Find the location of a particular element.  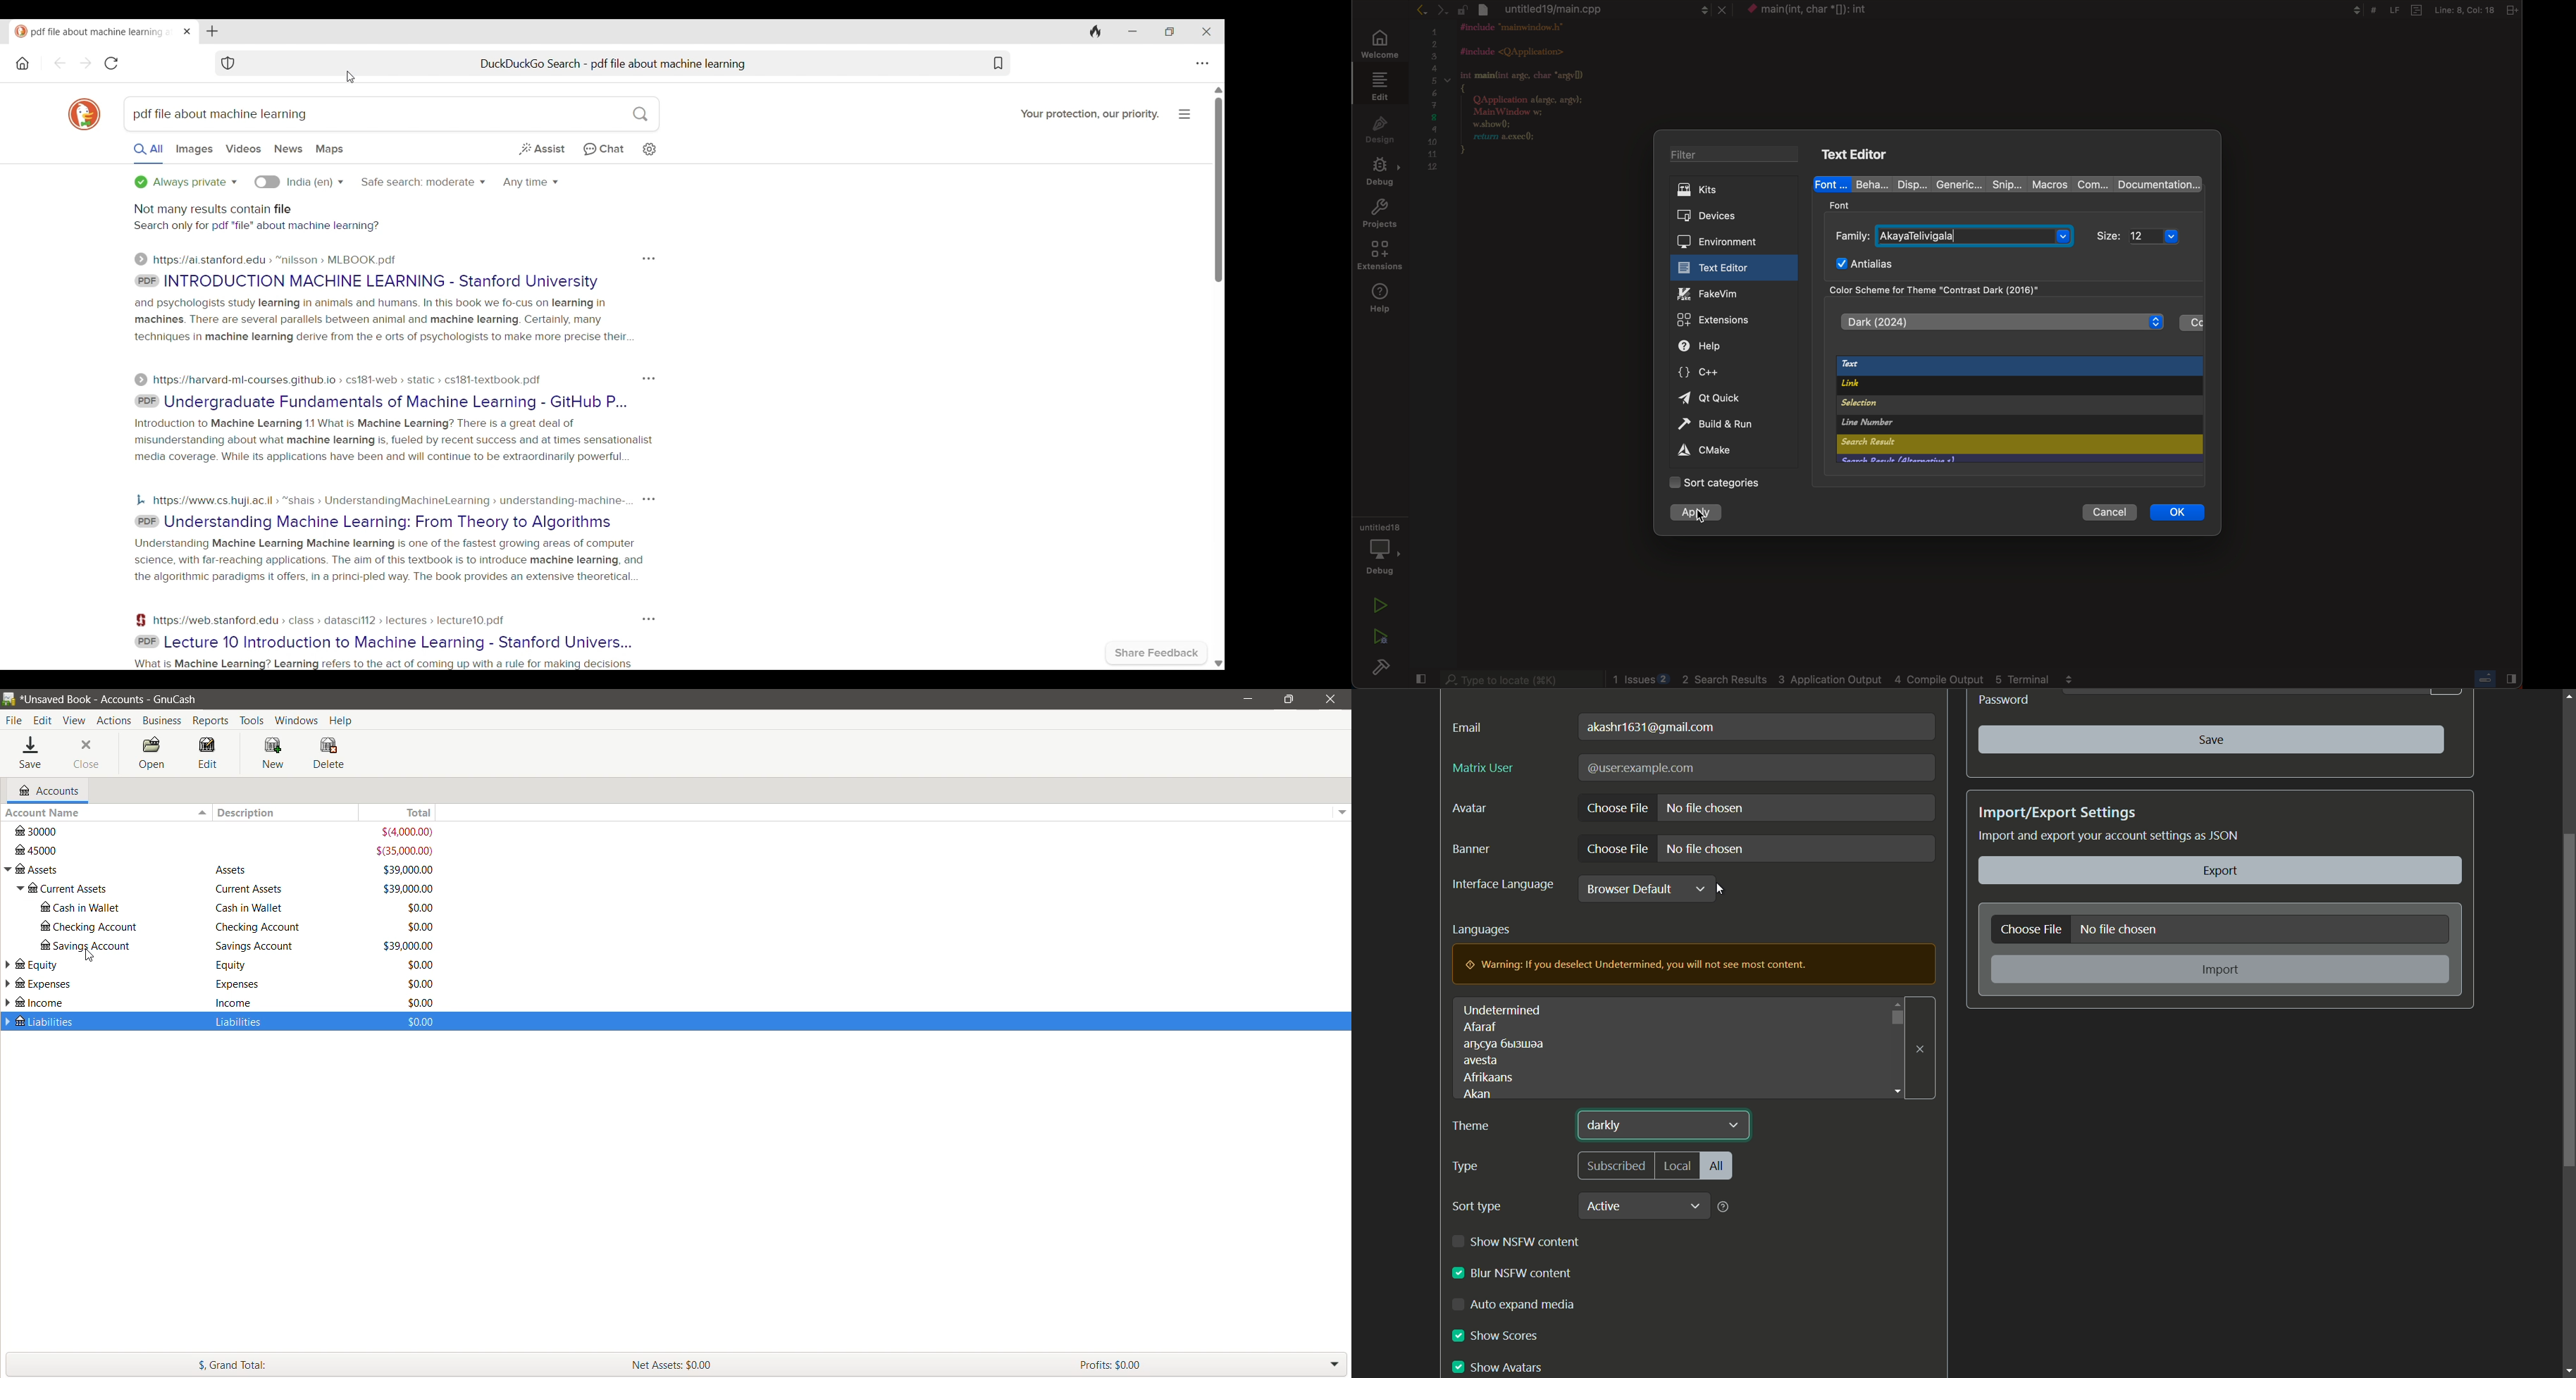

View is located at coordinates (75, 720).